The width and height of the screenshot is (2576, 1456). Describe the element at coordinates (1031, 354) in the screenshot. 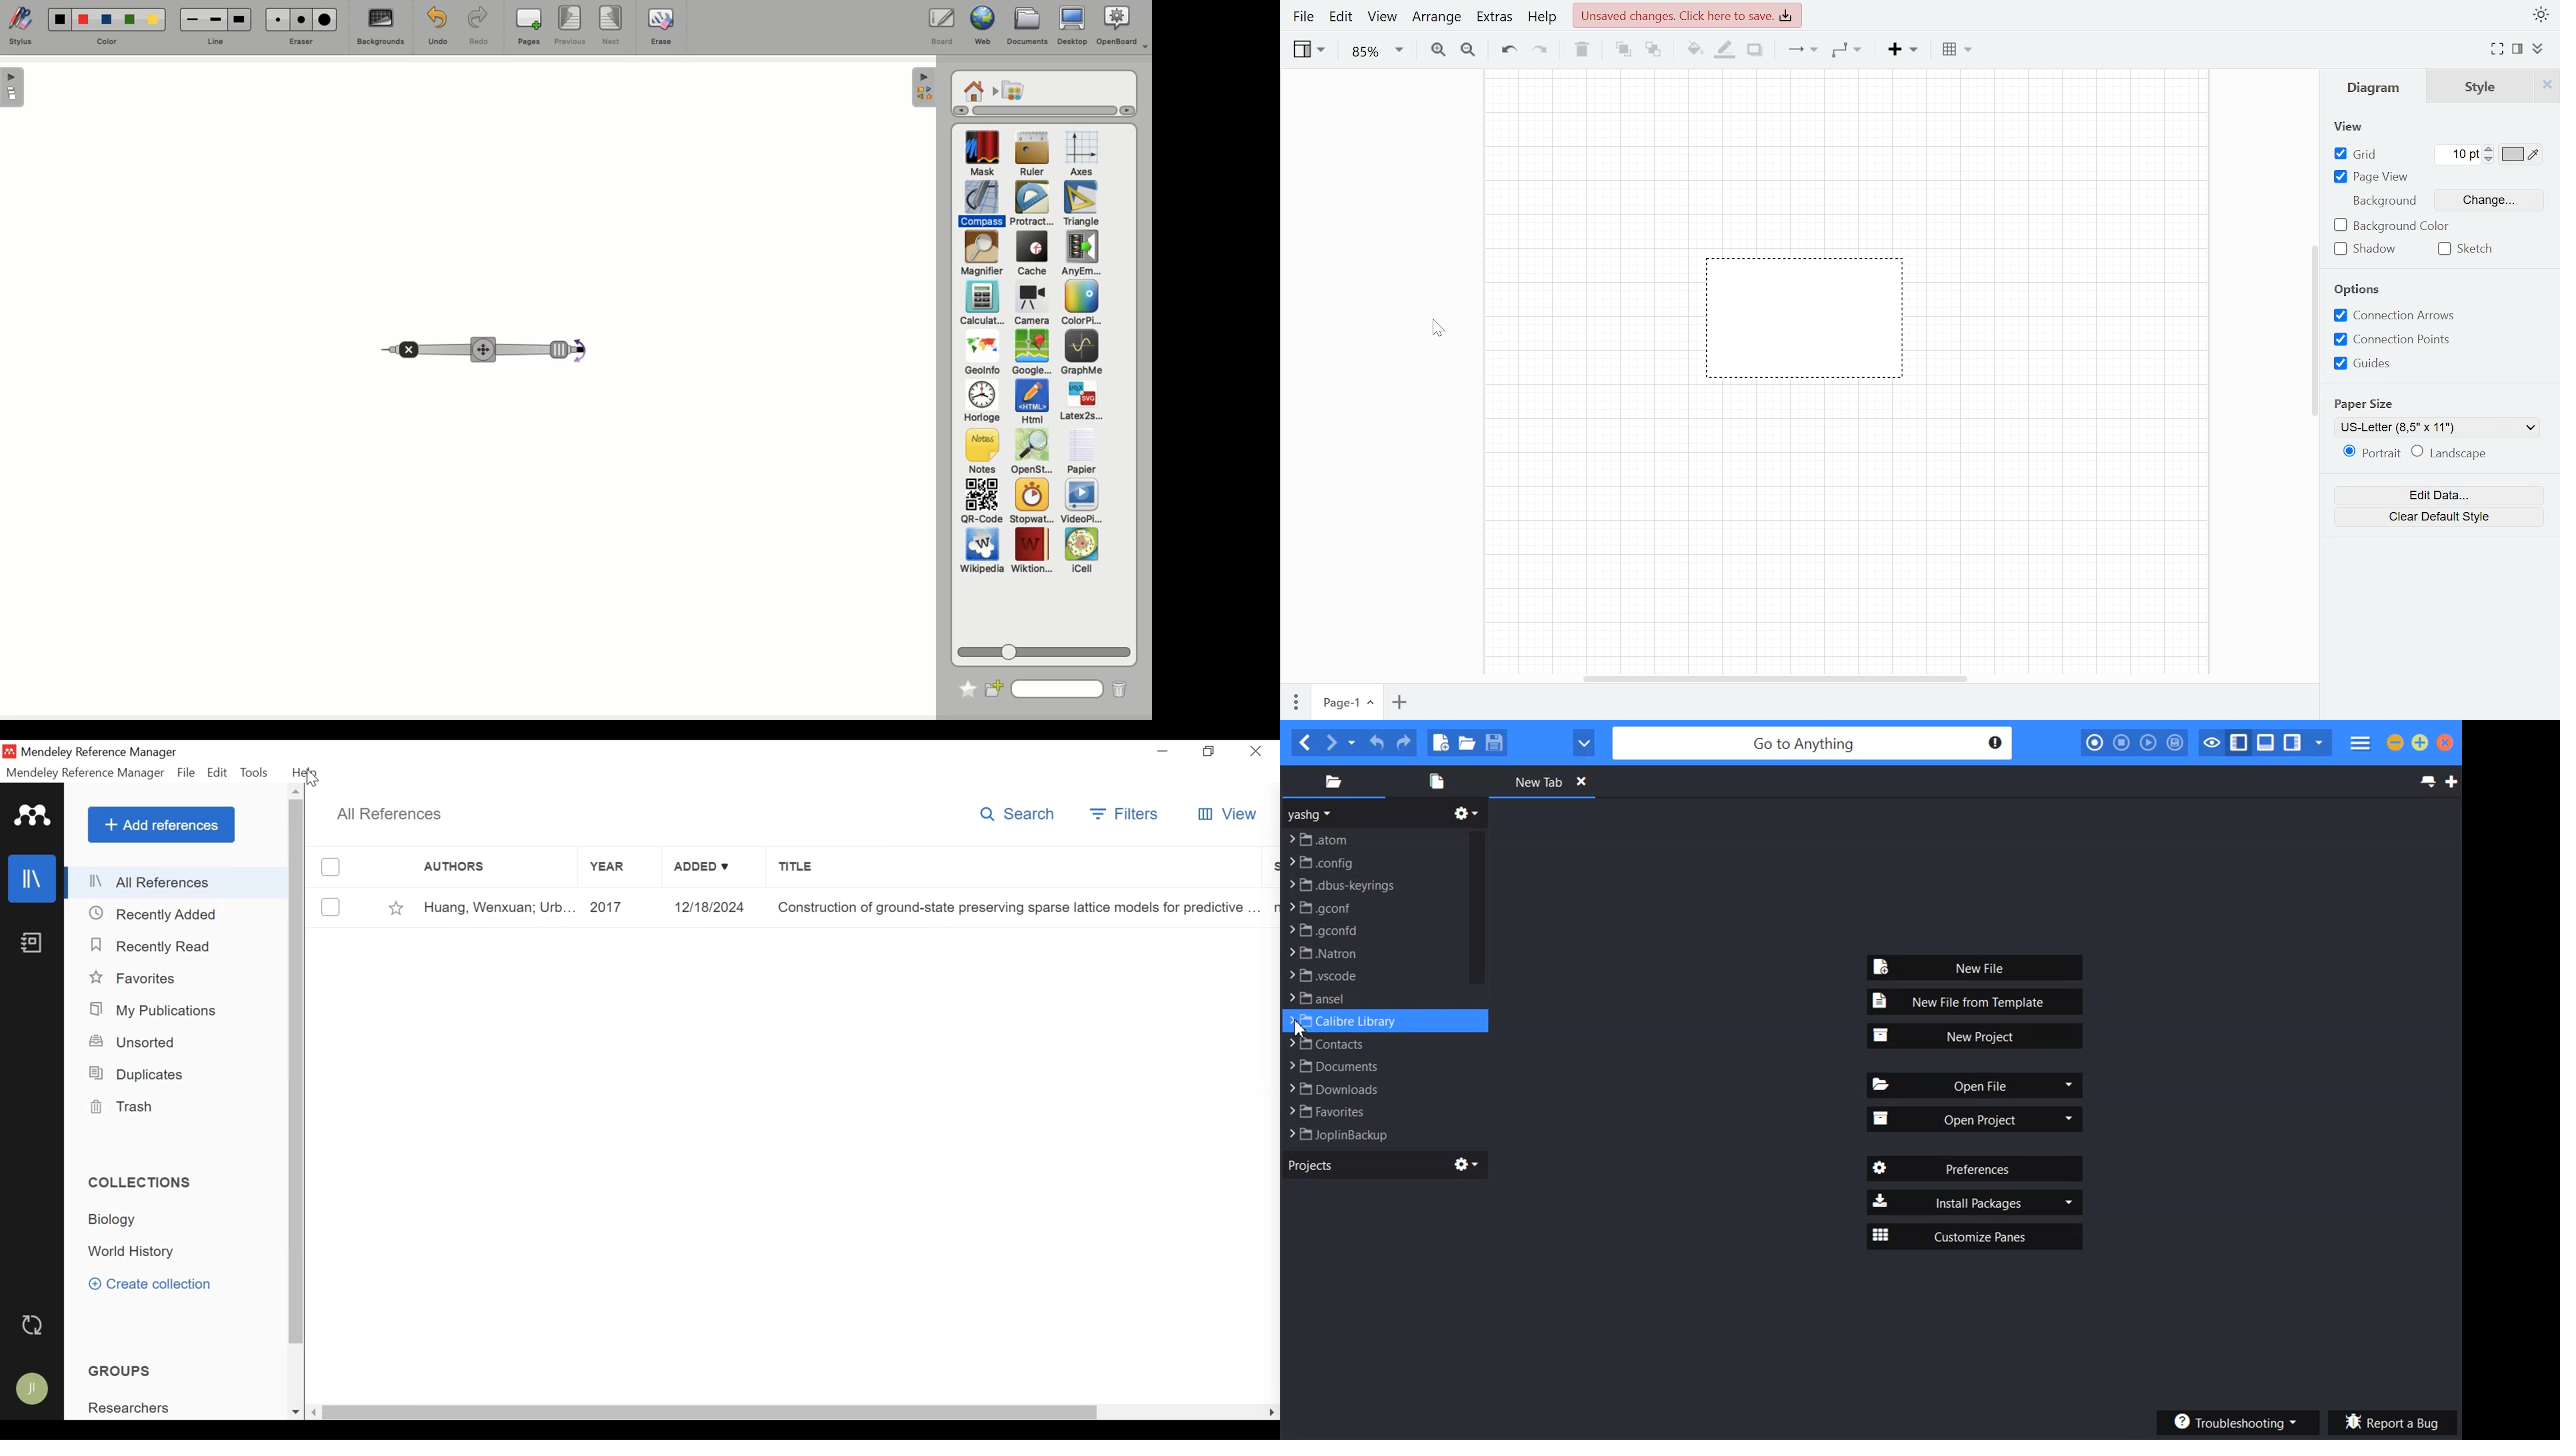

I see `GoogleMap` at that location.